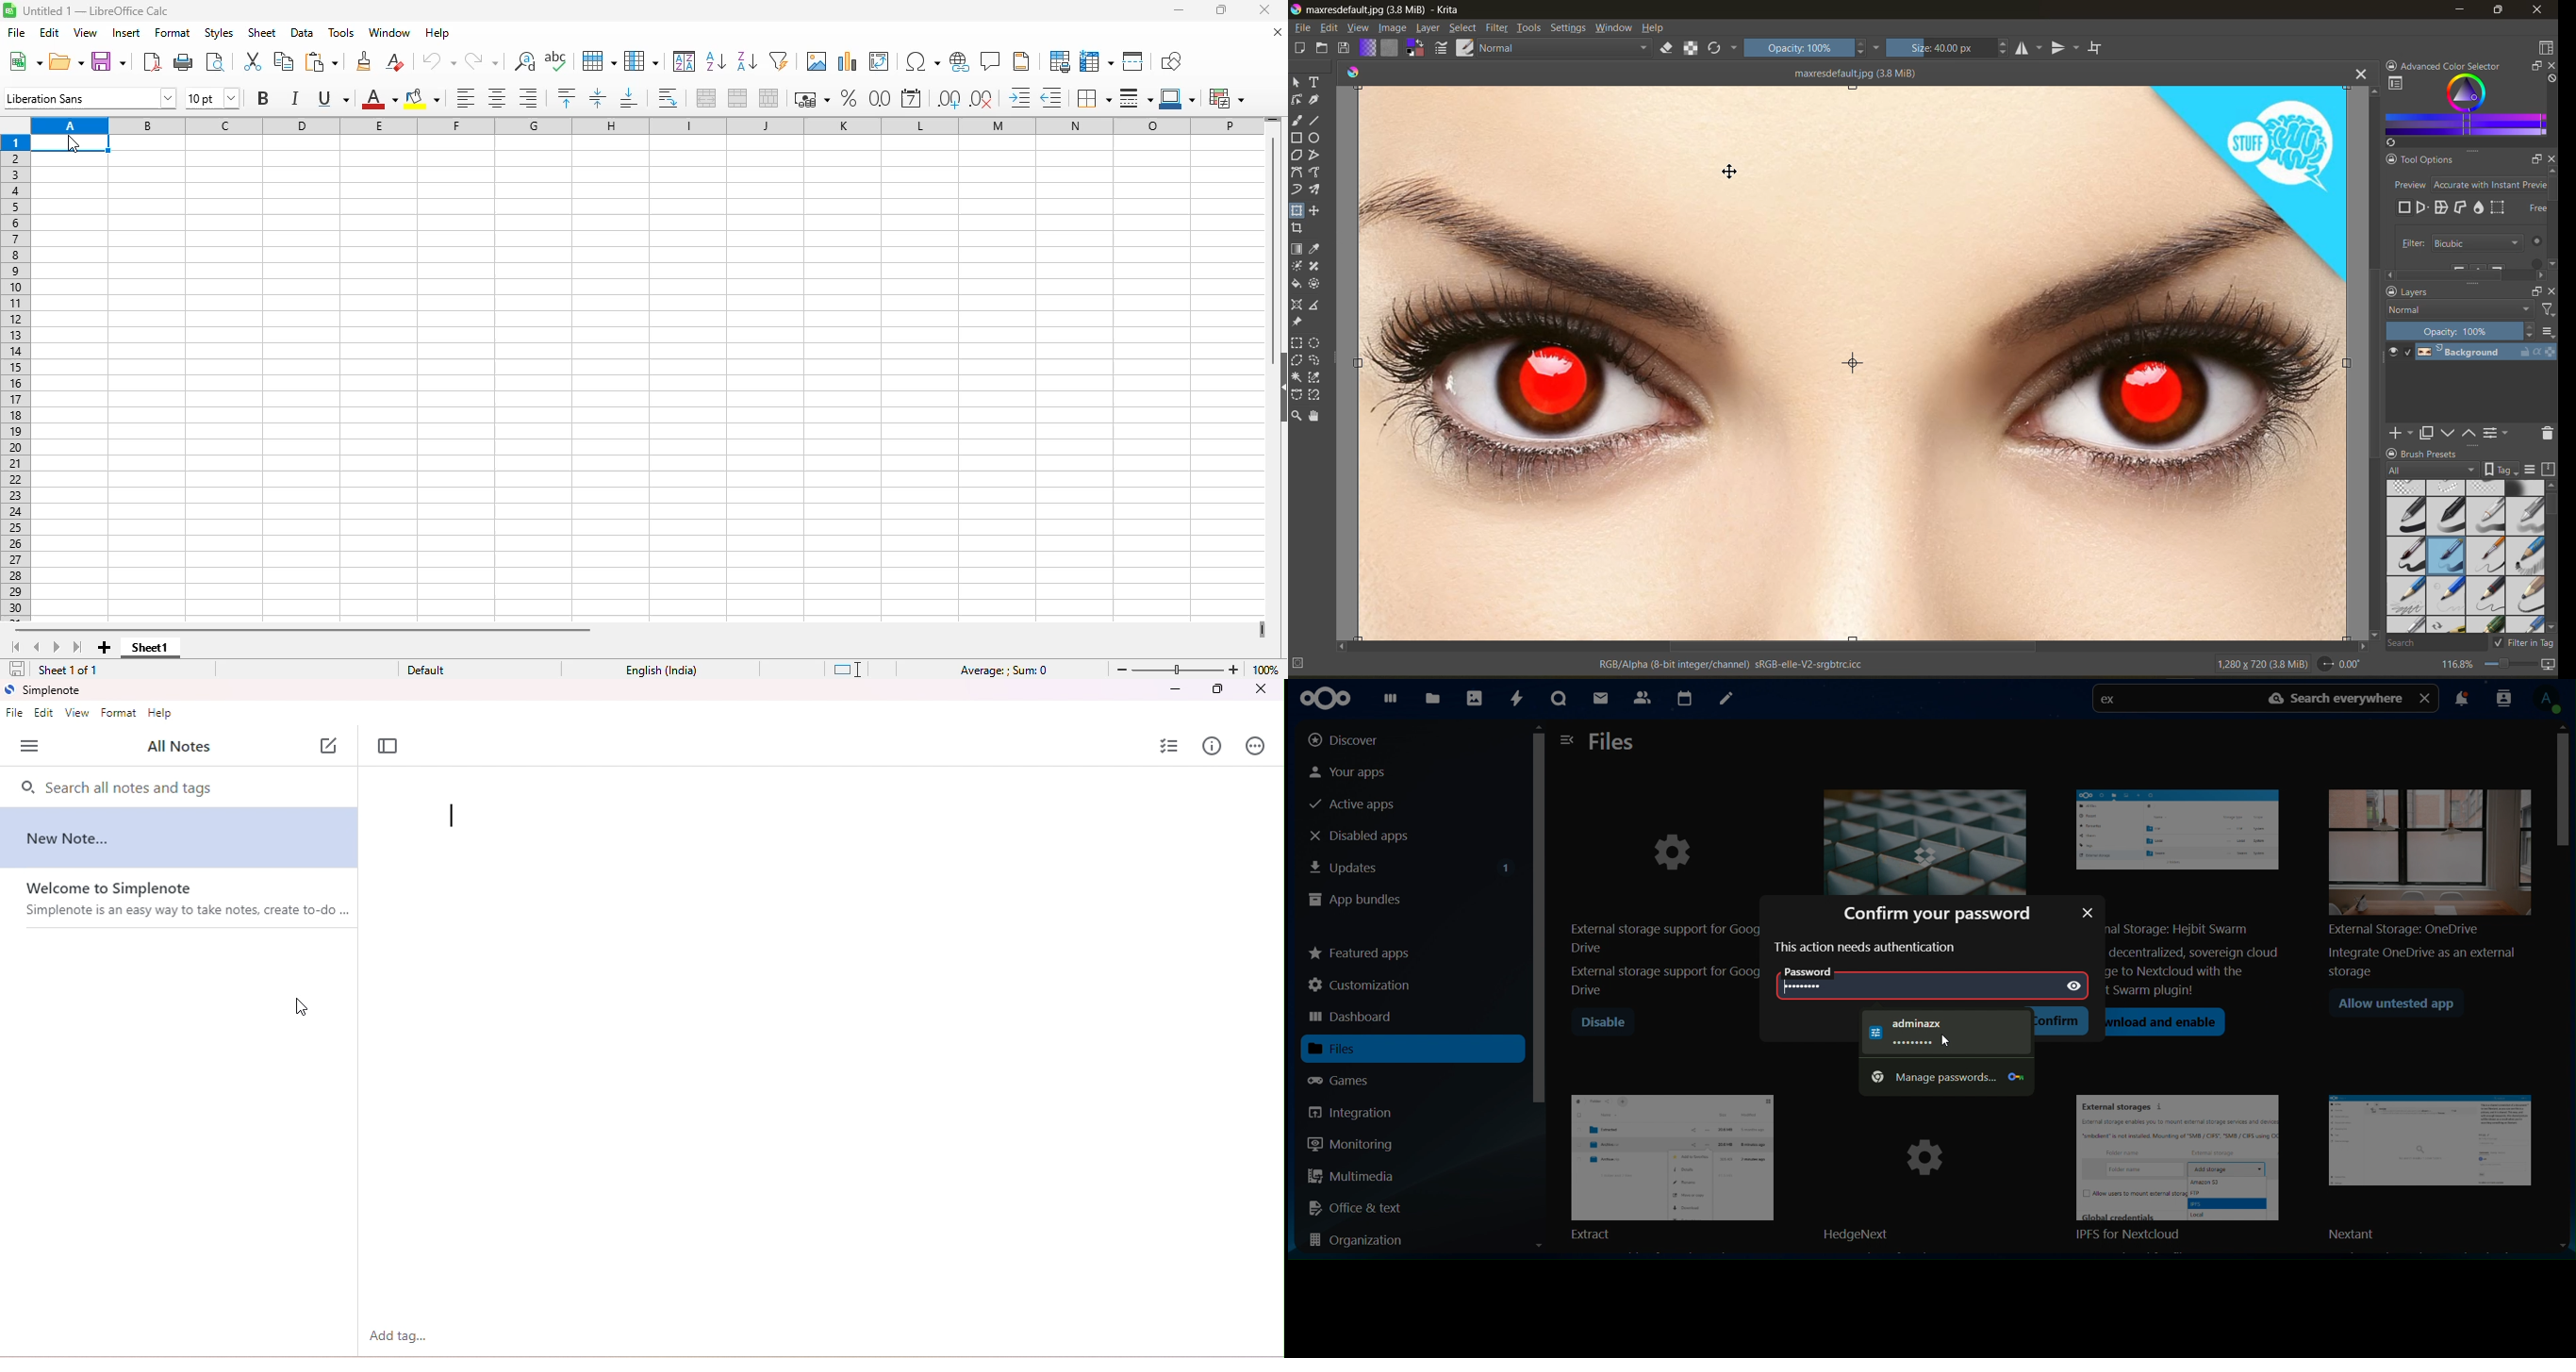  What do you see at coordinates (597, 98) in the screenshot?
I see `center vertically` at bounding box center [597, 98].